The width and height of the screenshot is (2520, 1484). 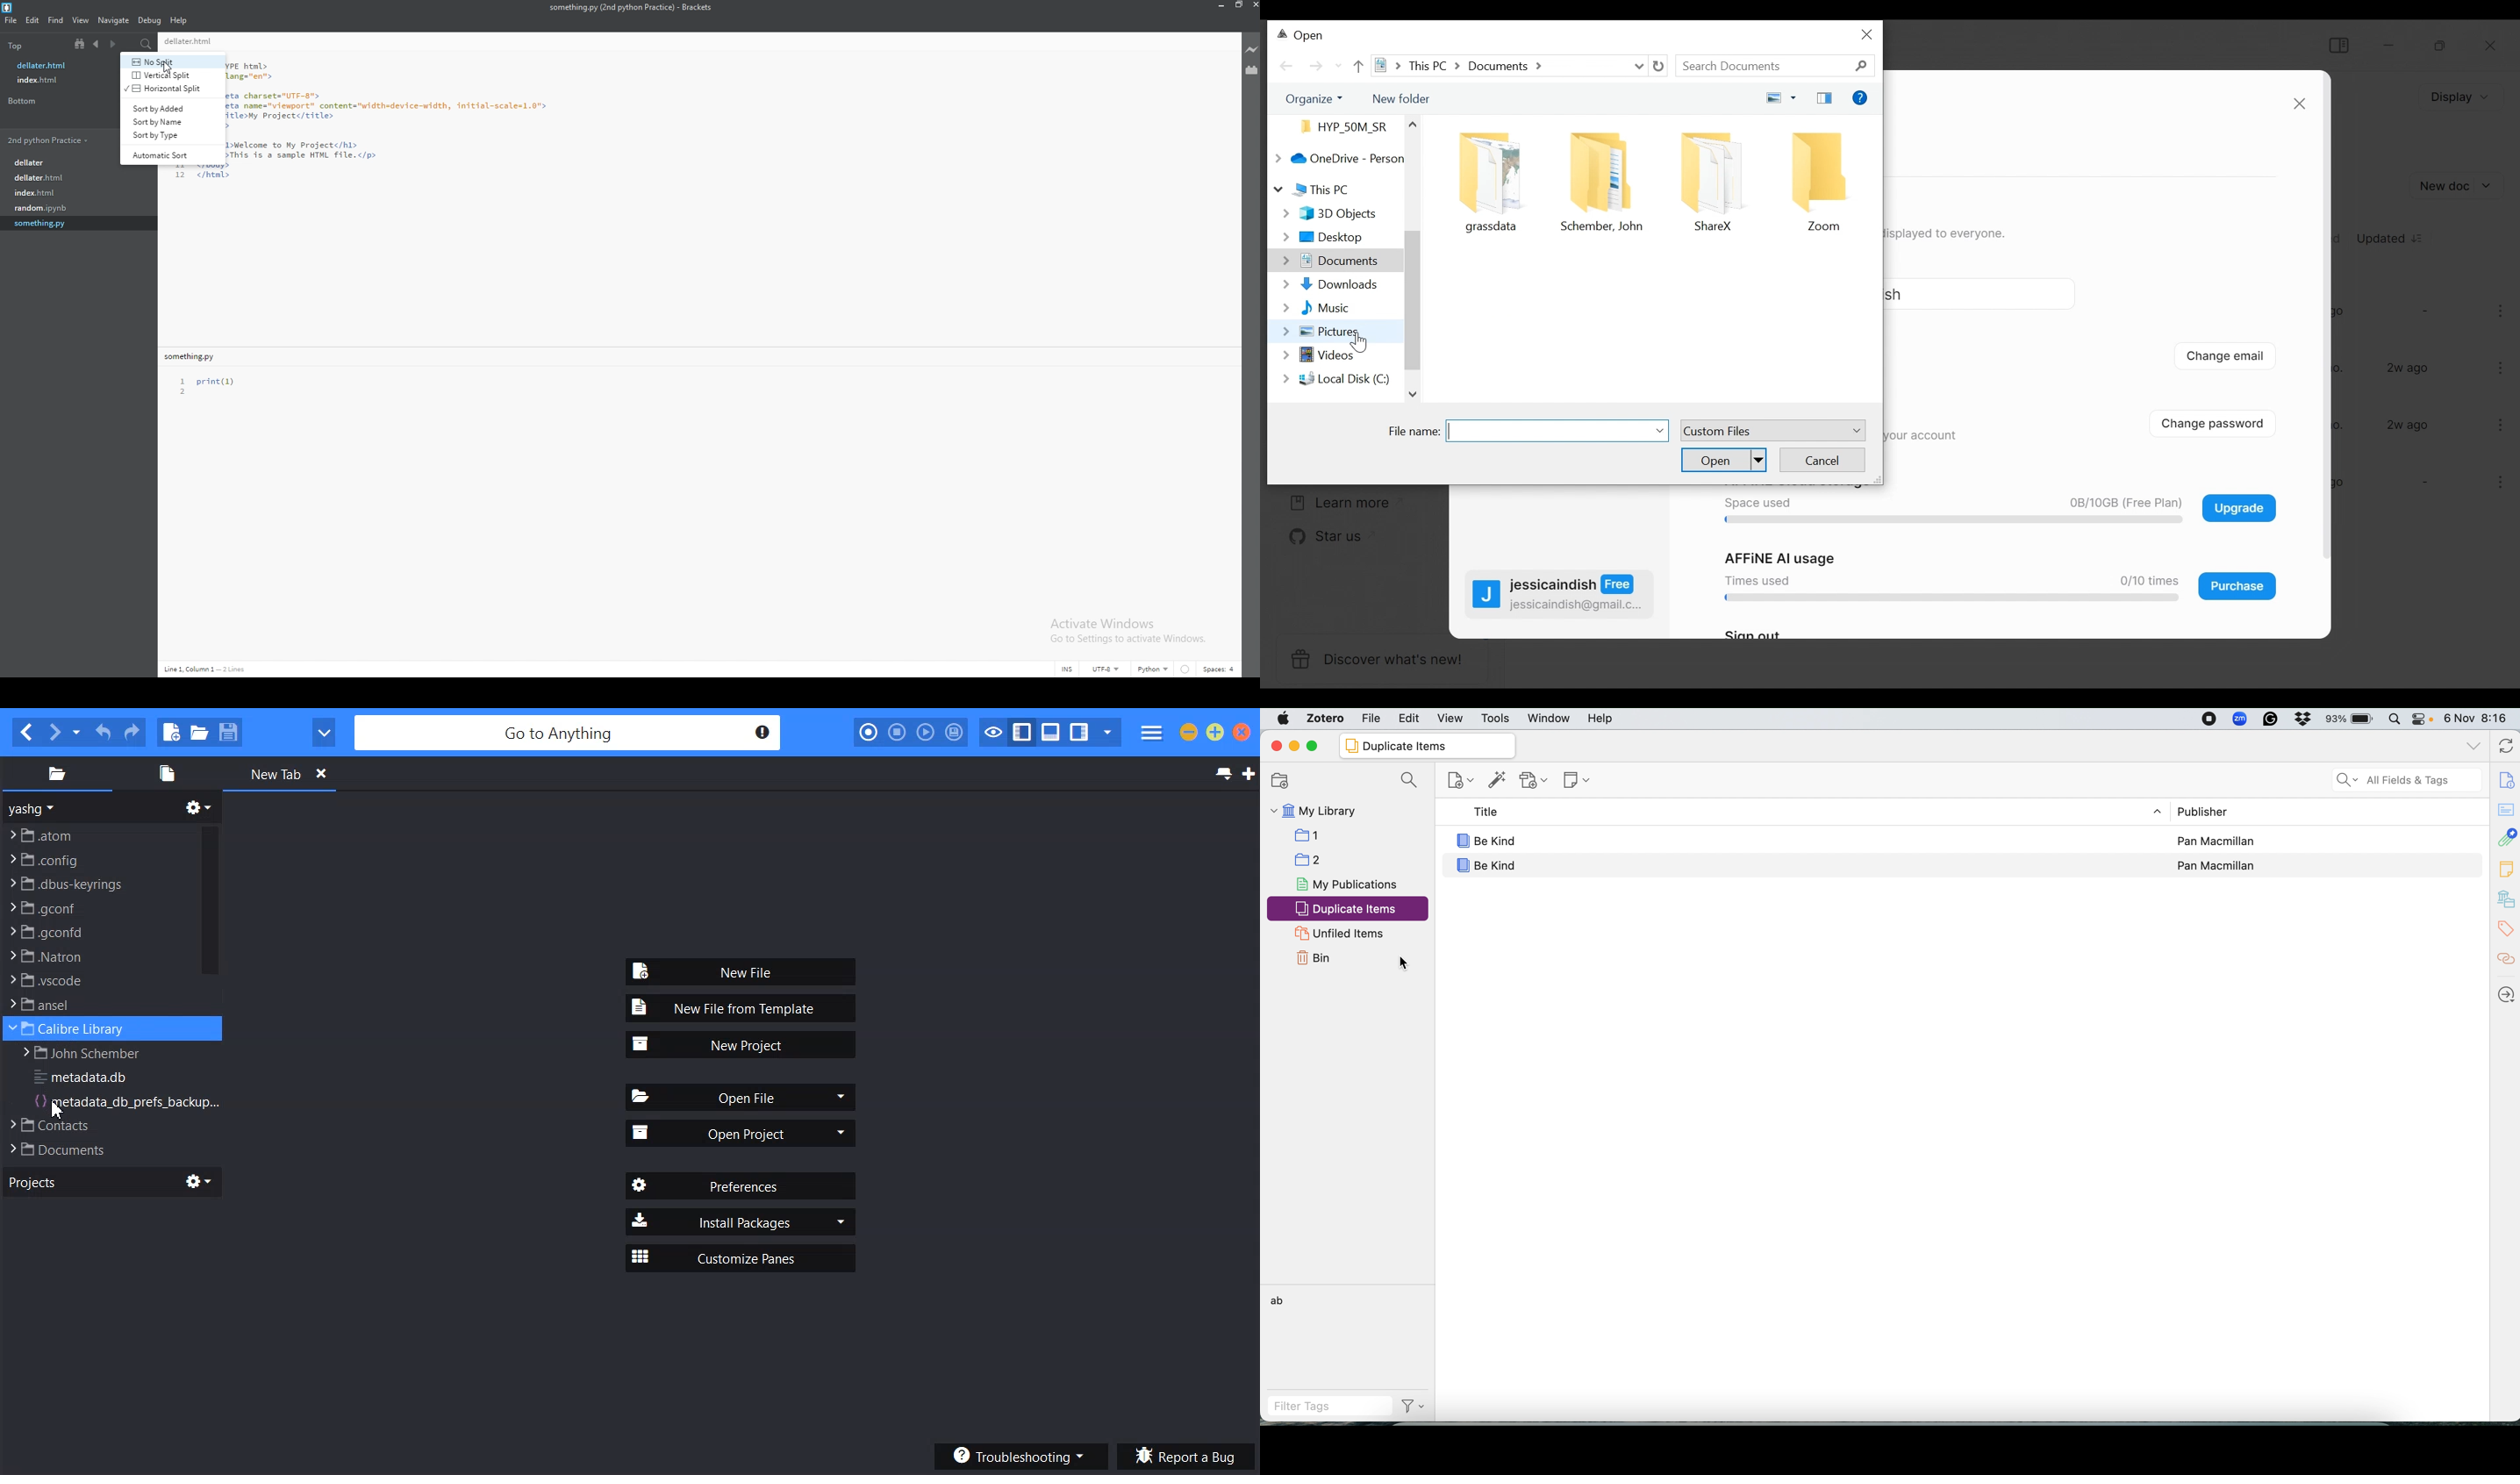 I want to click on Videos, so click(x=1317, y=358).